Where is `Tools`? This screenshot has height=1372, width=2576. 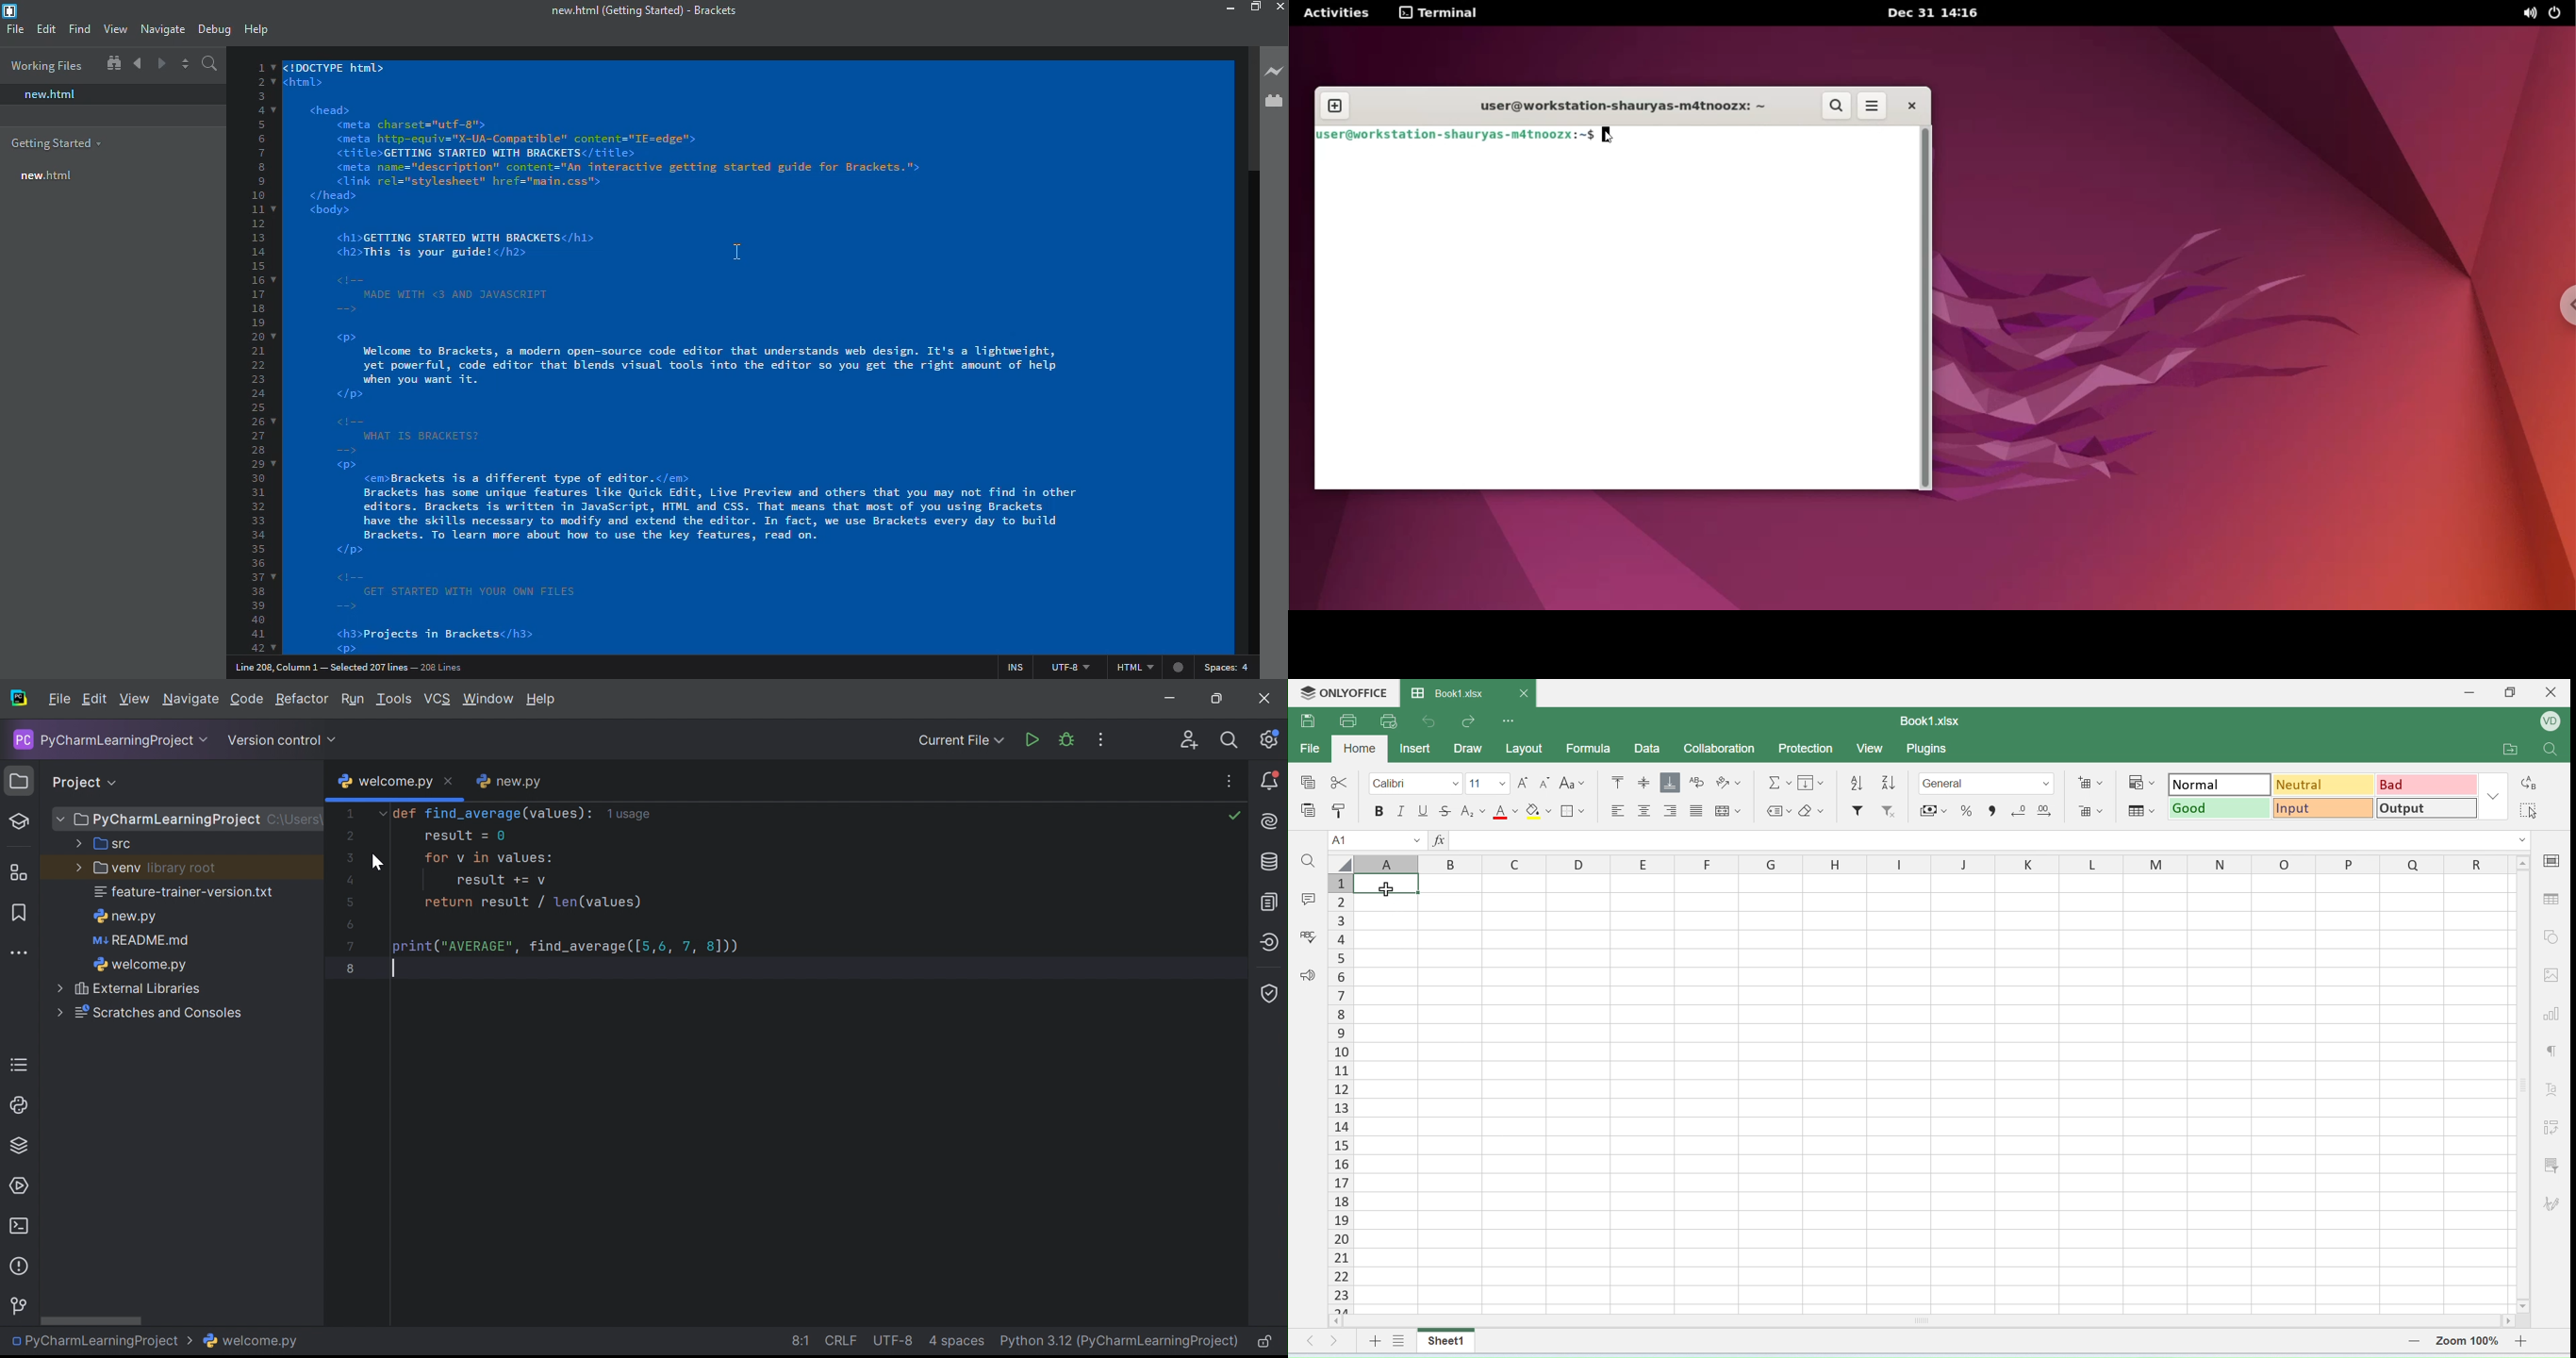
Tools is located at coordinates (396, 699).